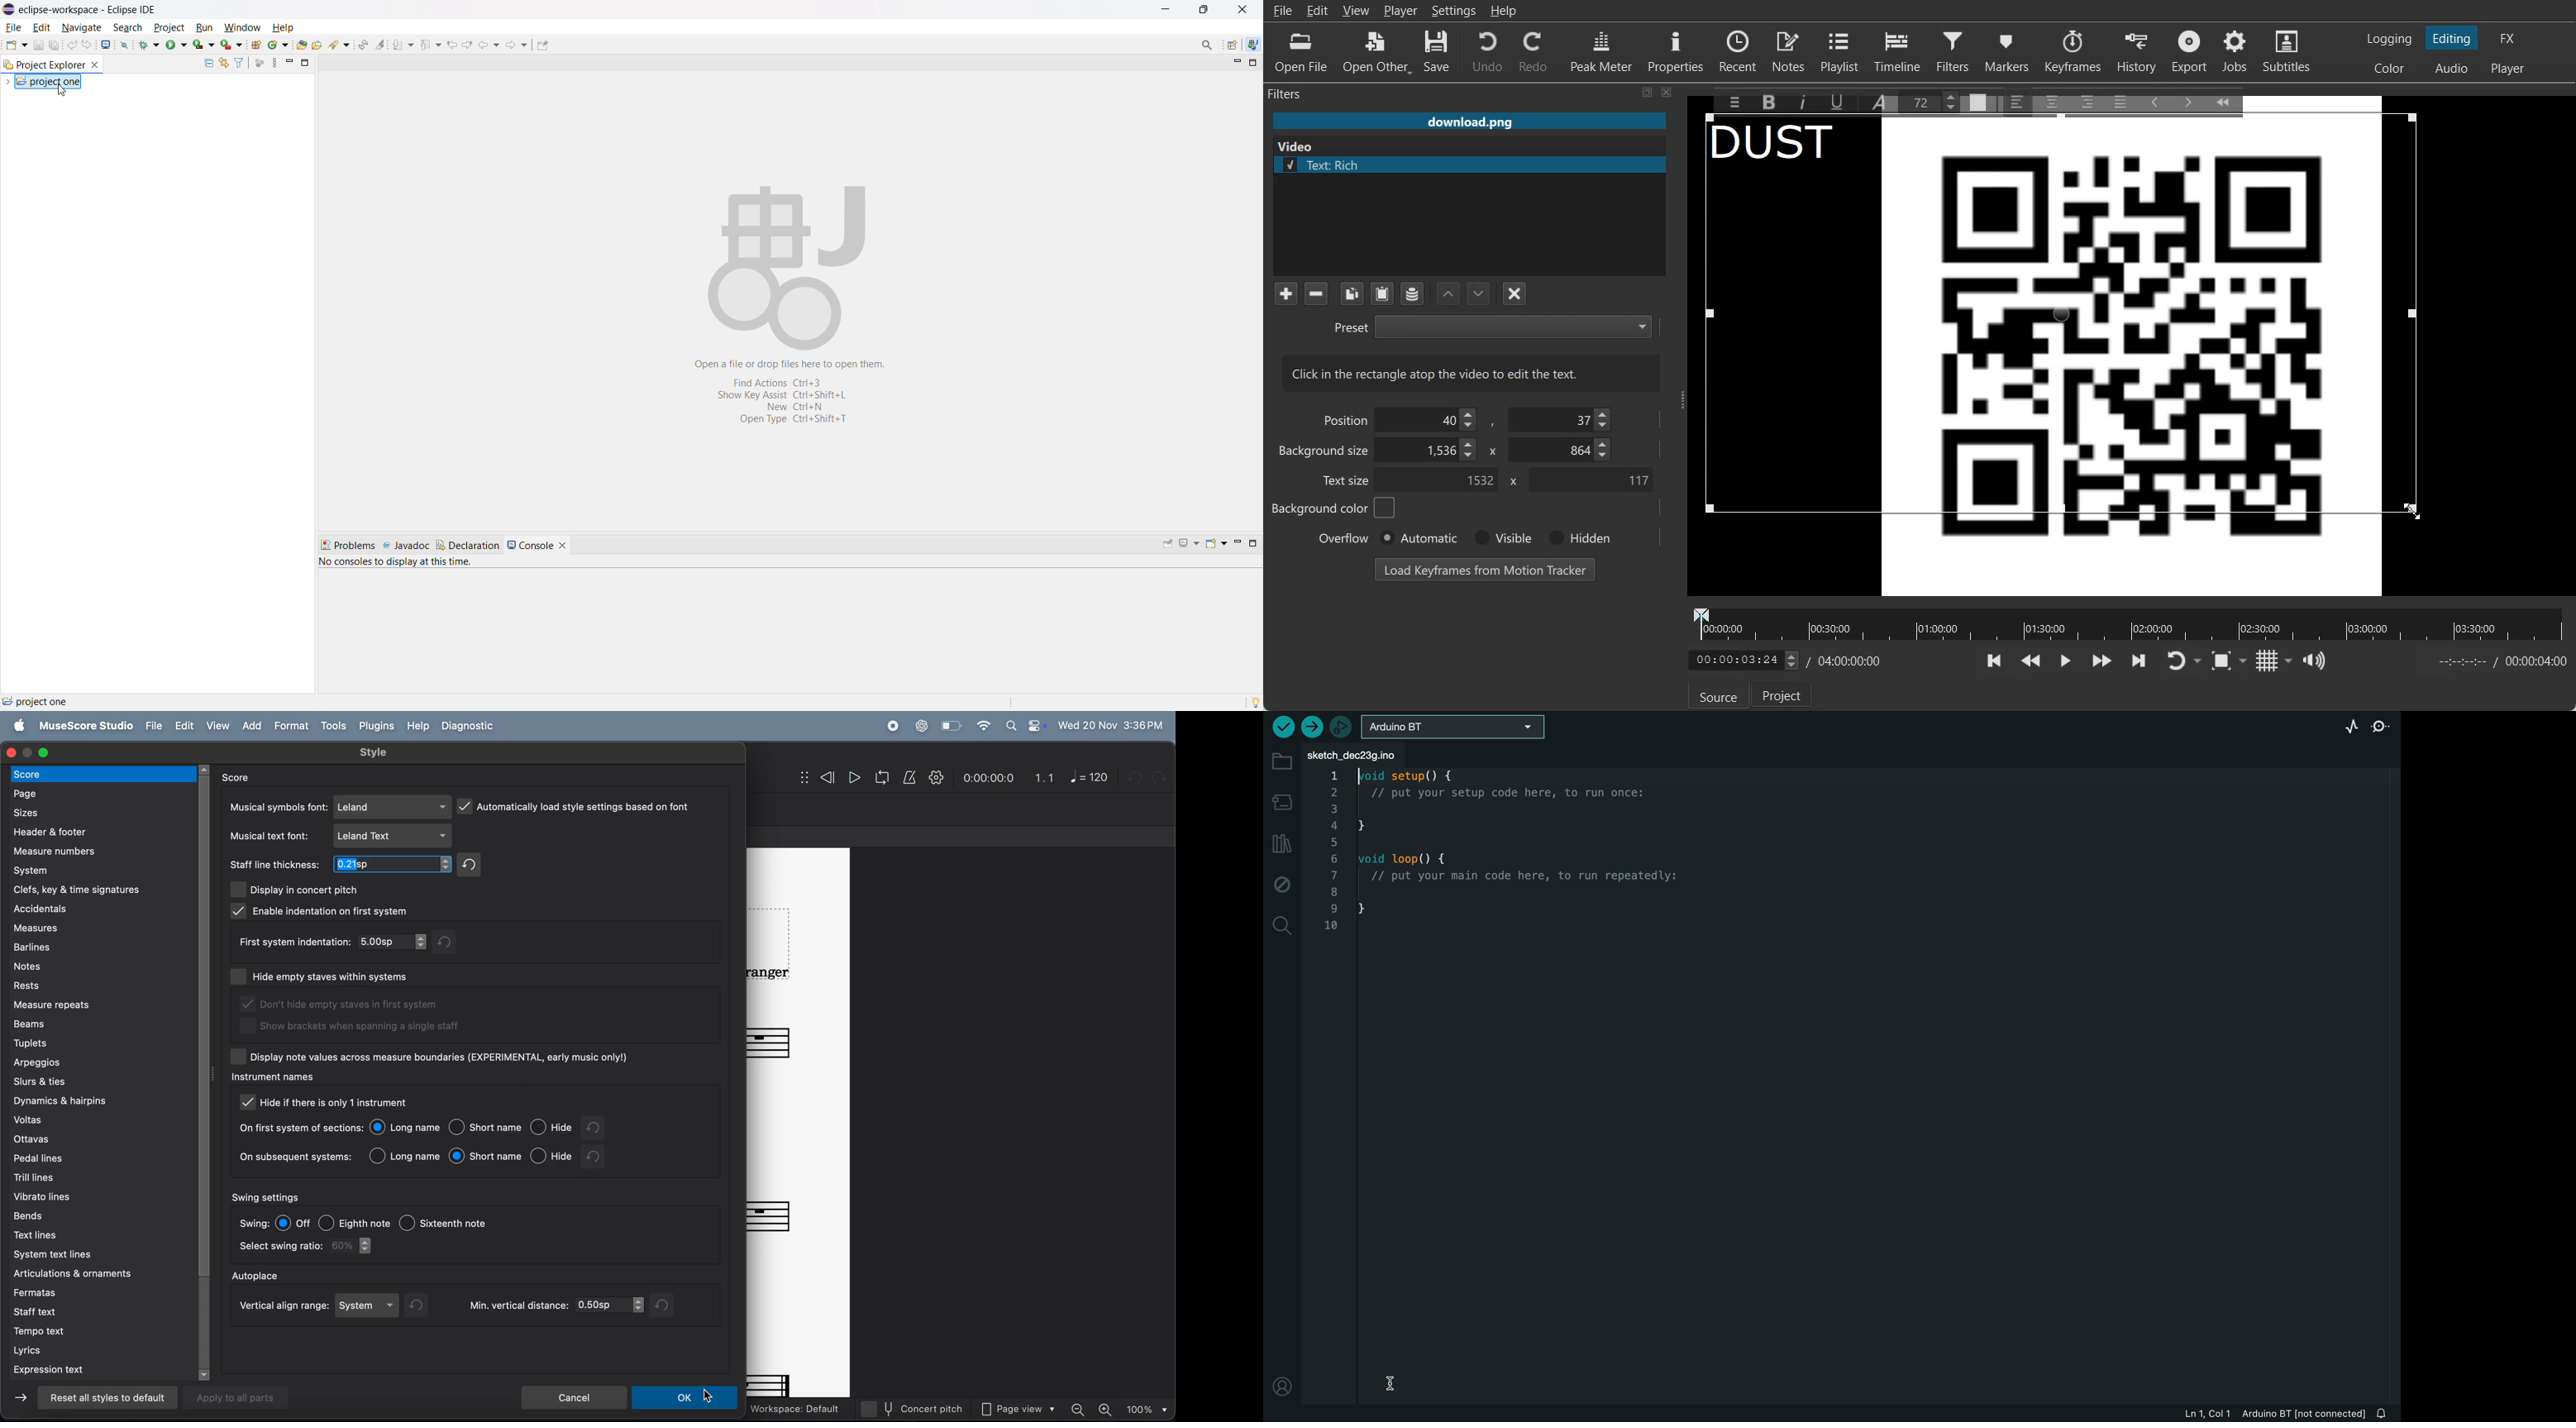 This screenshot has width=2576, height=1428. What do you see at coordinates (348, 546) in the screenshot?
I see `problems` at bounding box center [348, 546].